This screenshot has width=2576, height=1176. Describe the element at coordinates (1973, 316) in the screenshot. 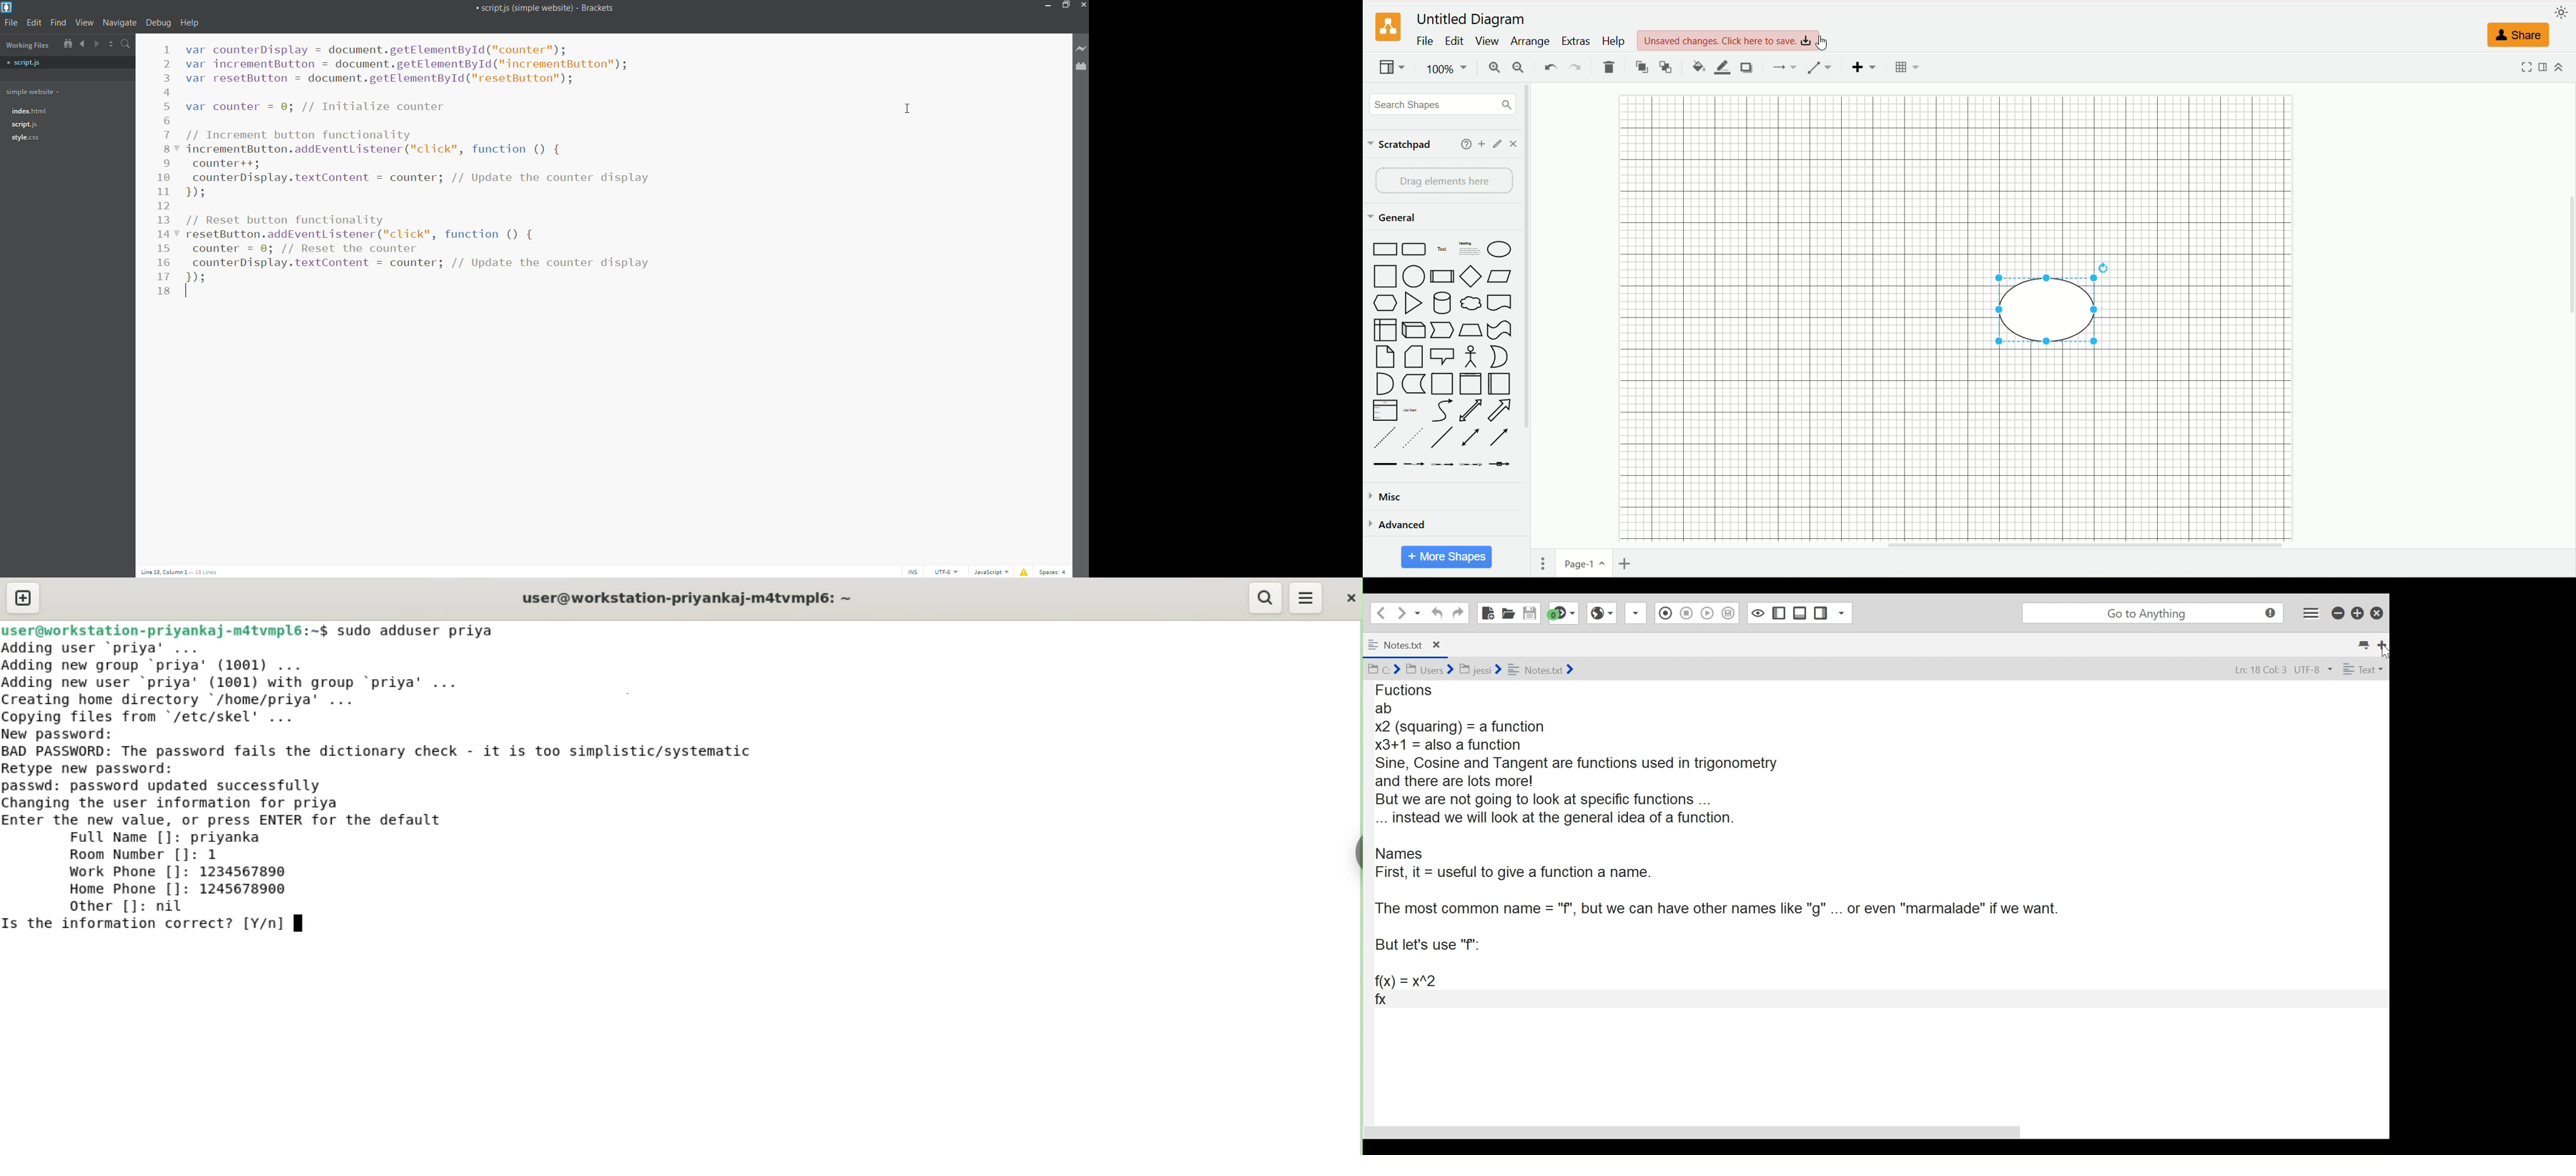

I see `artboard` at that location.